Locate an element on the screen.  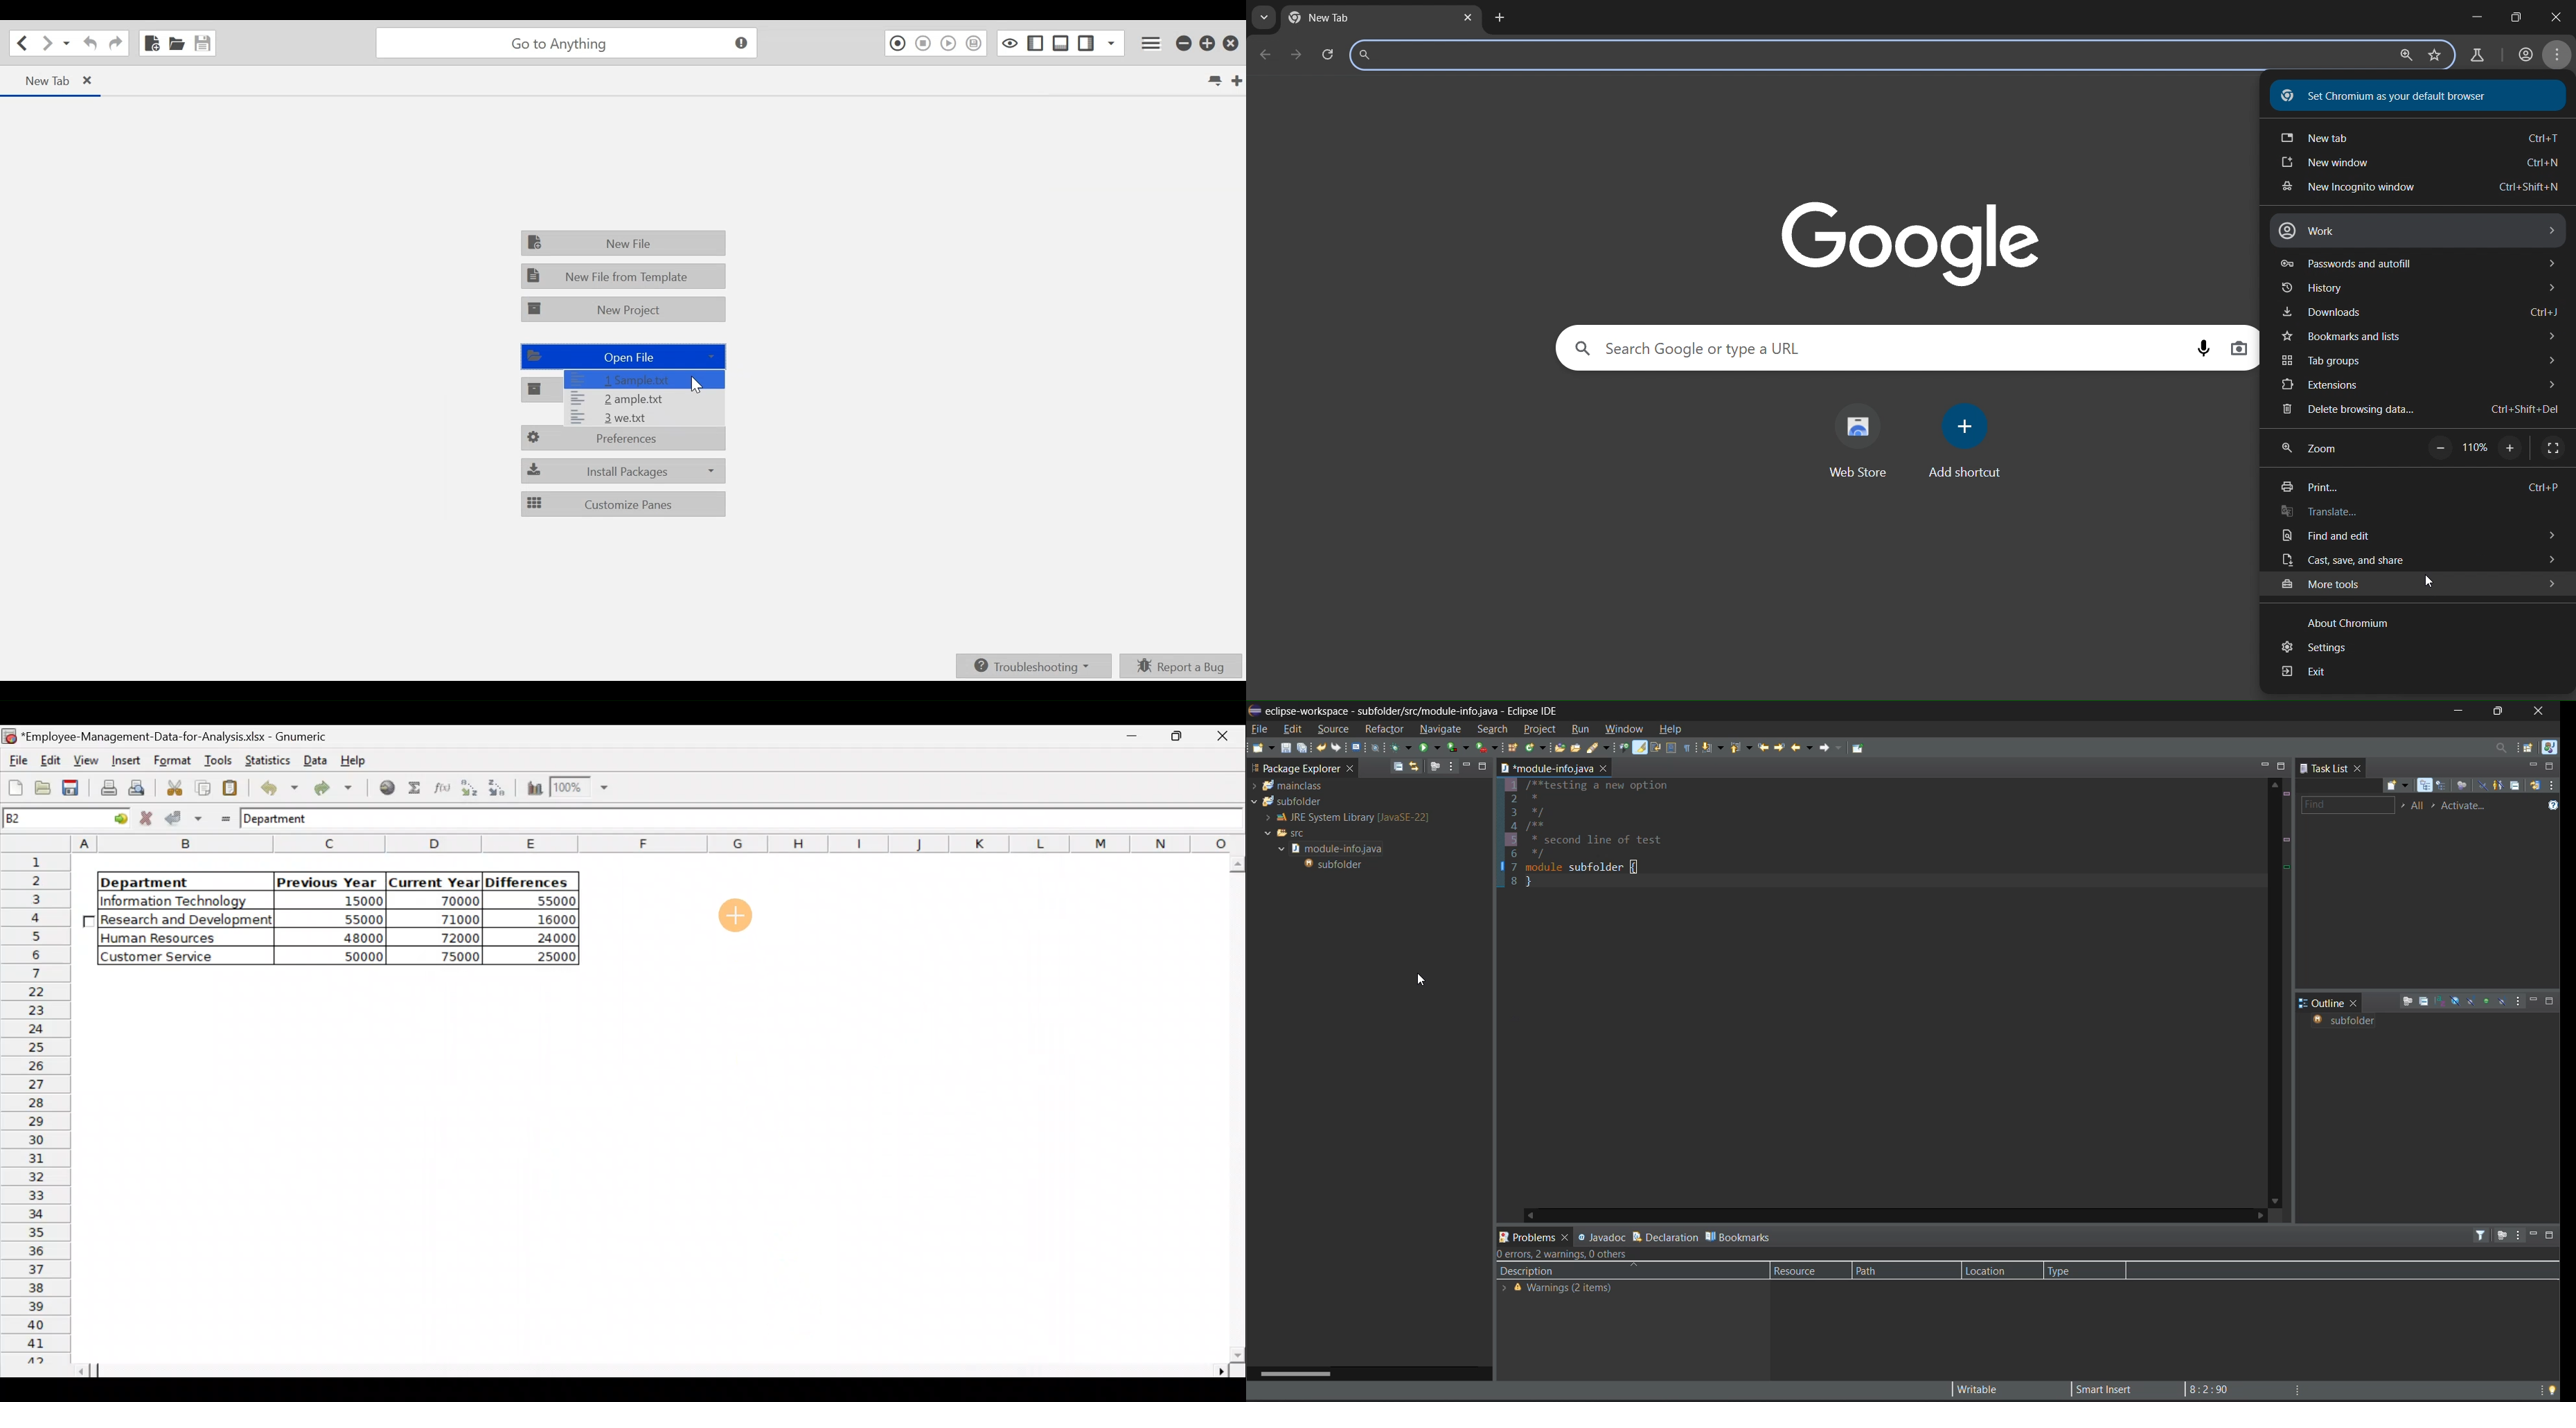
save is located at coordinates (1286, 748).